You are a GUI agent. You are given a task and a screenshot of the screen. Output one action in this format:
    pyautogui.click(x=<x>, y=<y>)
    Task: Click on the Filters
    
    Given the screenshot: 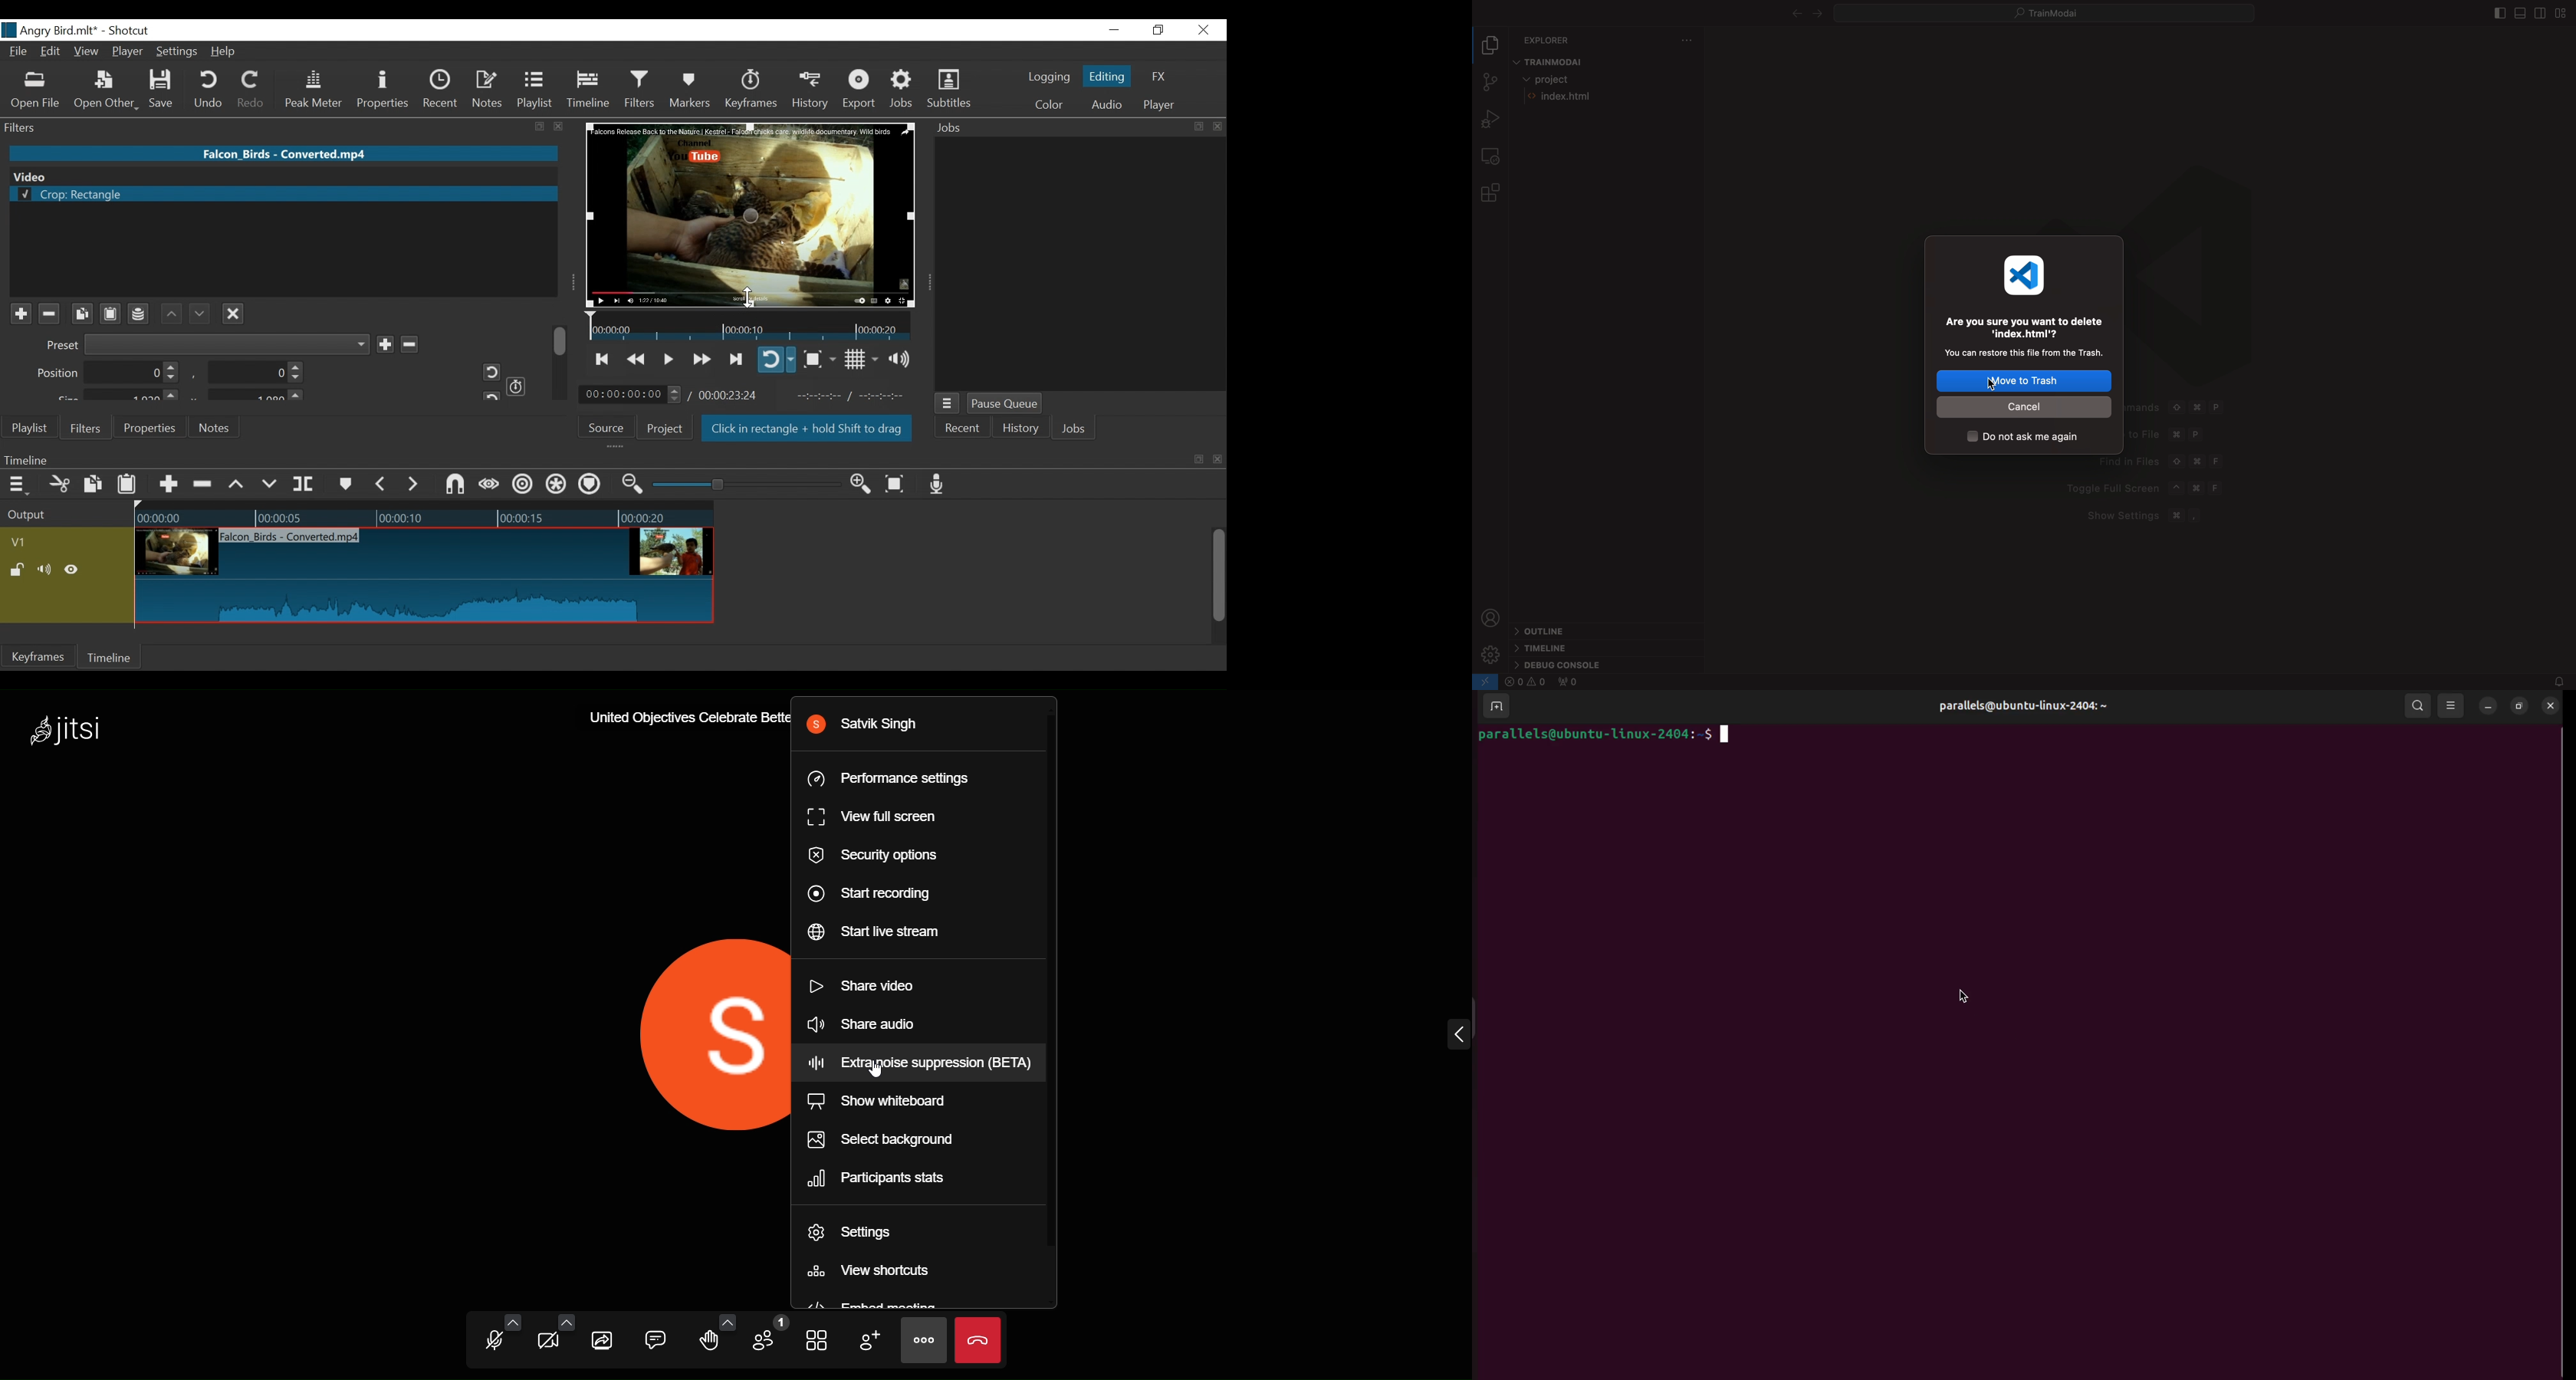 What is the action you would take?
    pyautogui.click(x=641, y=89)
    